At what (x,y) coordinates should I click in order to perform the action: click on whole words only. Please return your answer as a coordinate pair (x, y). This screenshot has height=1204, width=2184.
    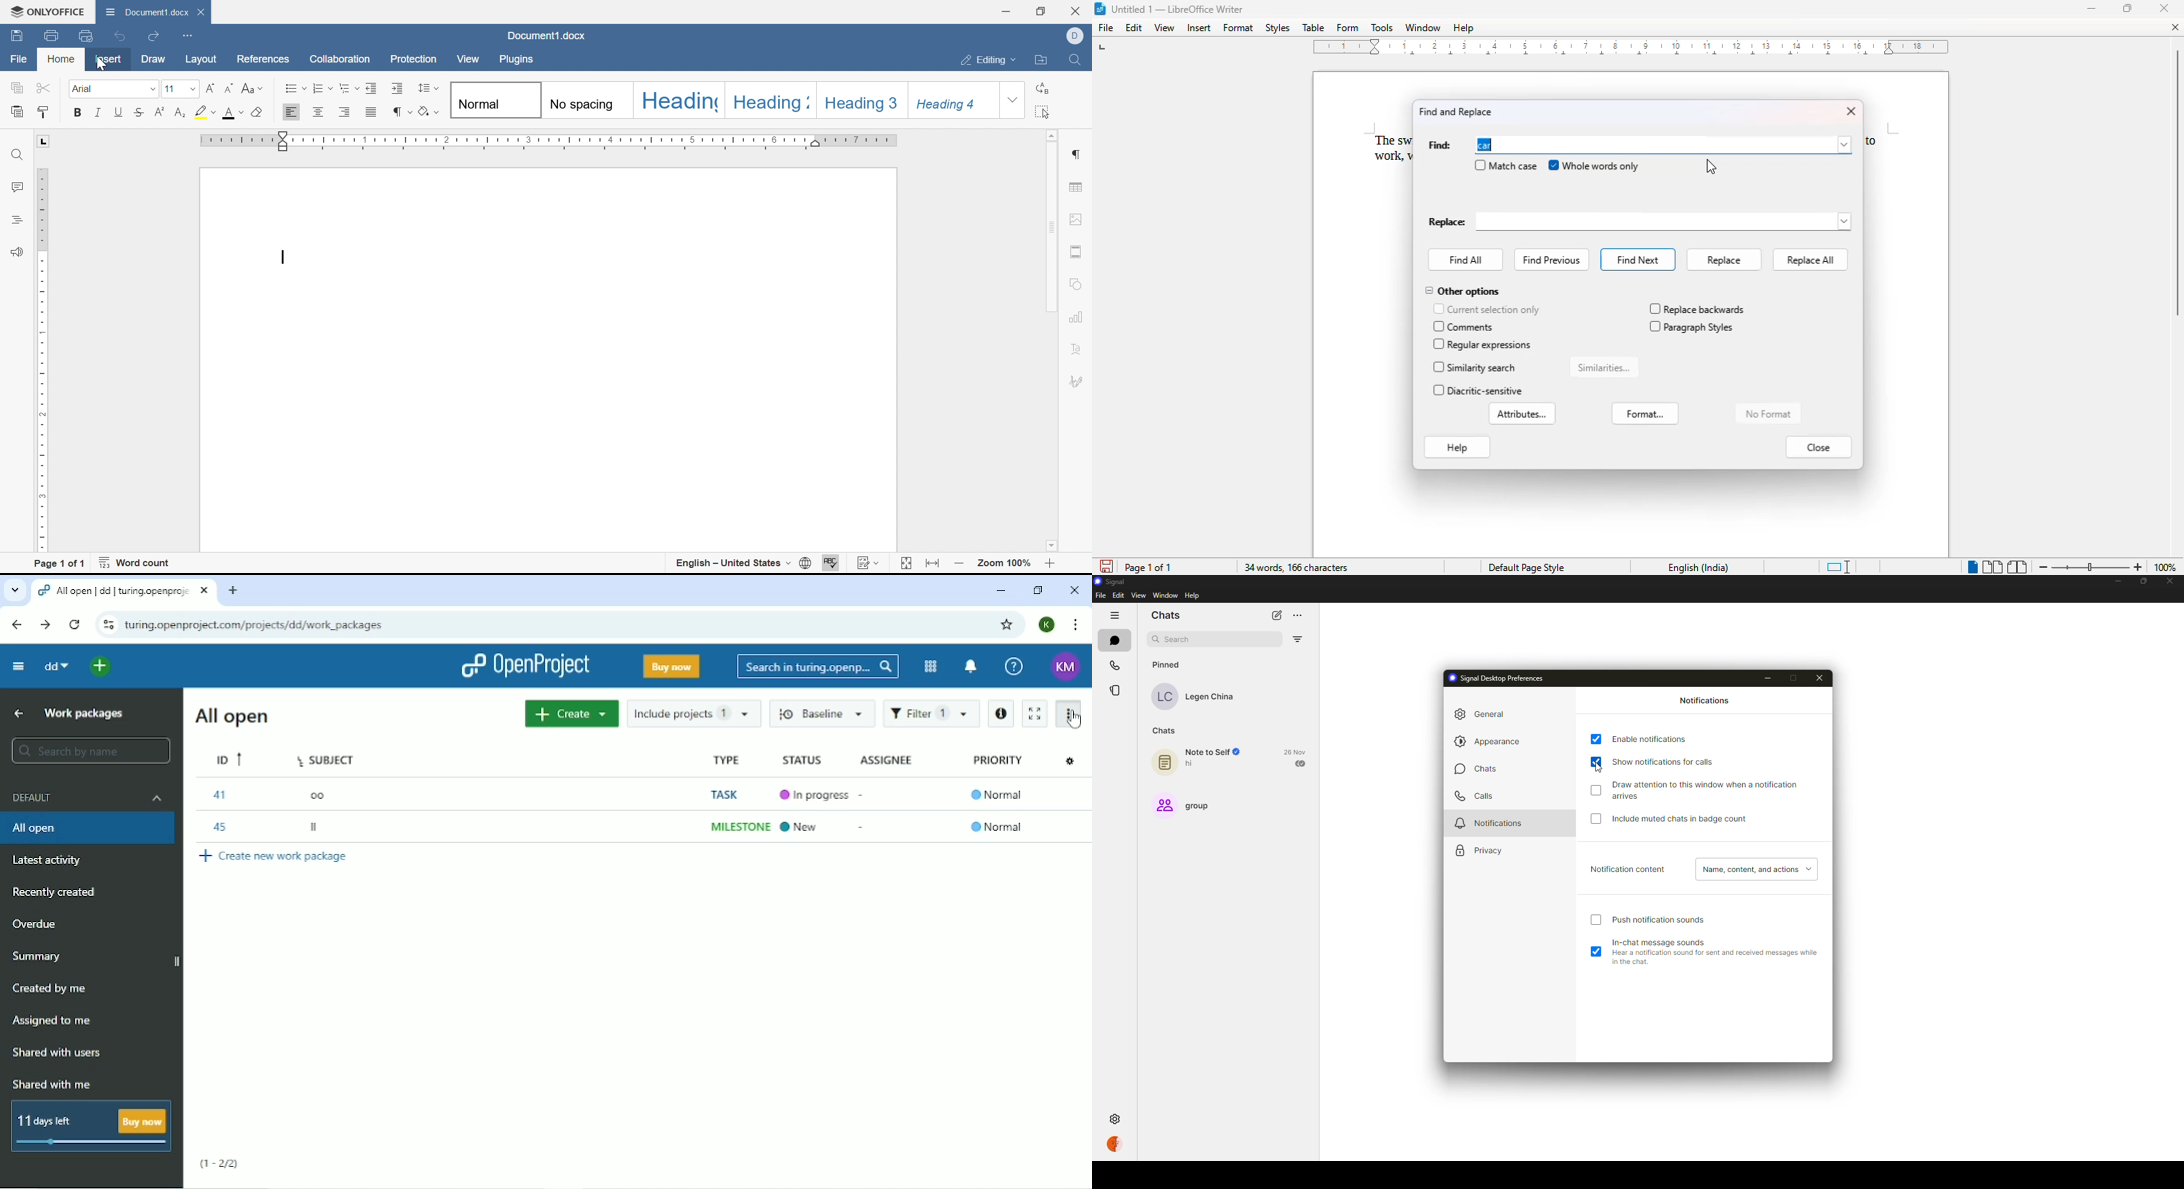
    Looking at the image, I should click on (1594, 165).